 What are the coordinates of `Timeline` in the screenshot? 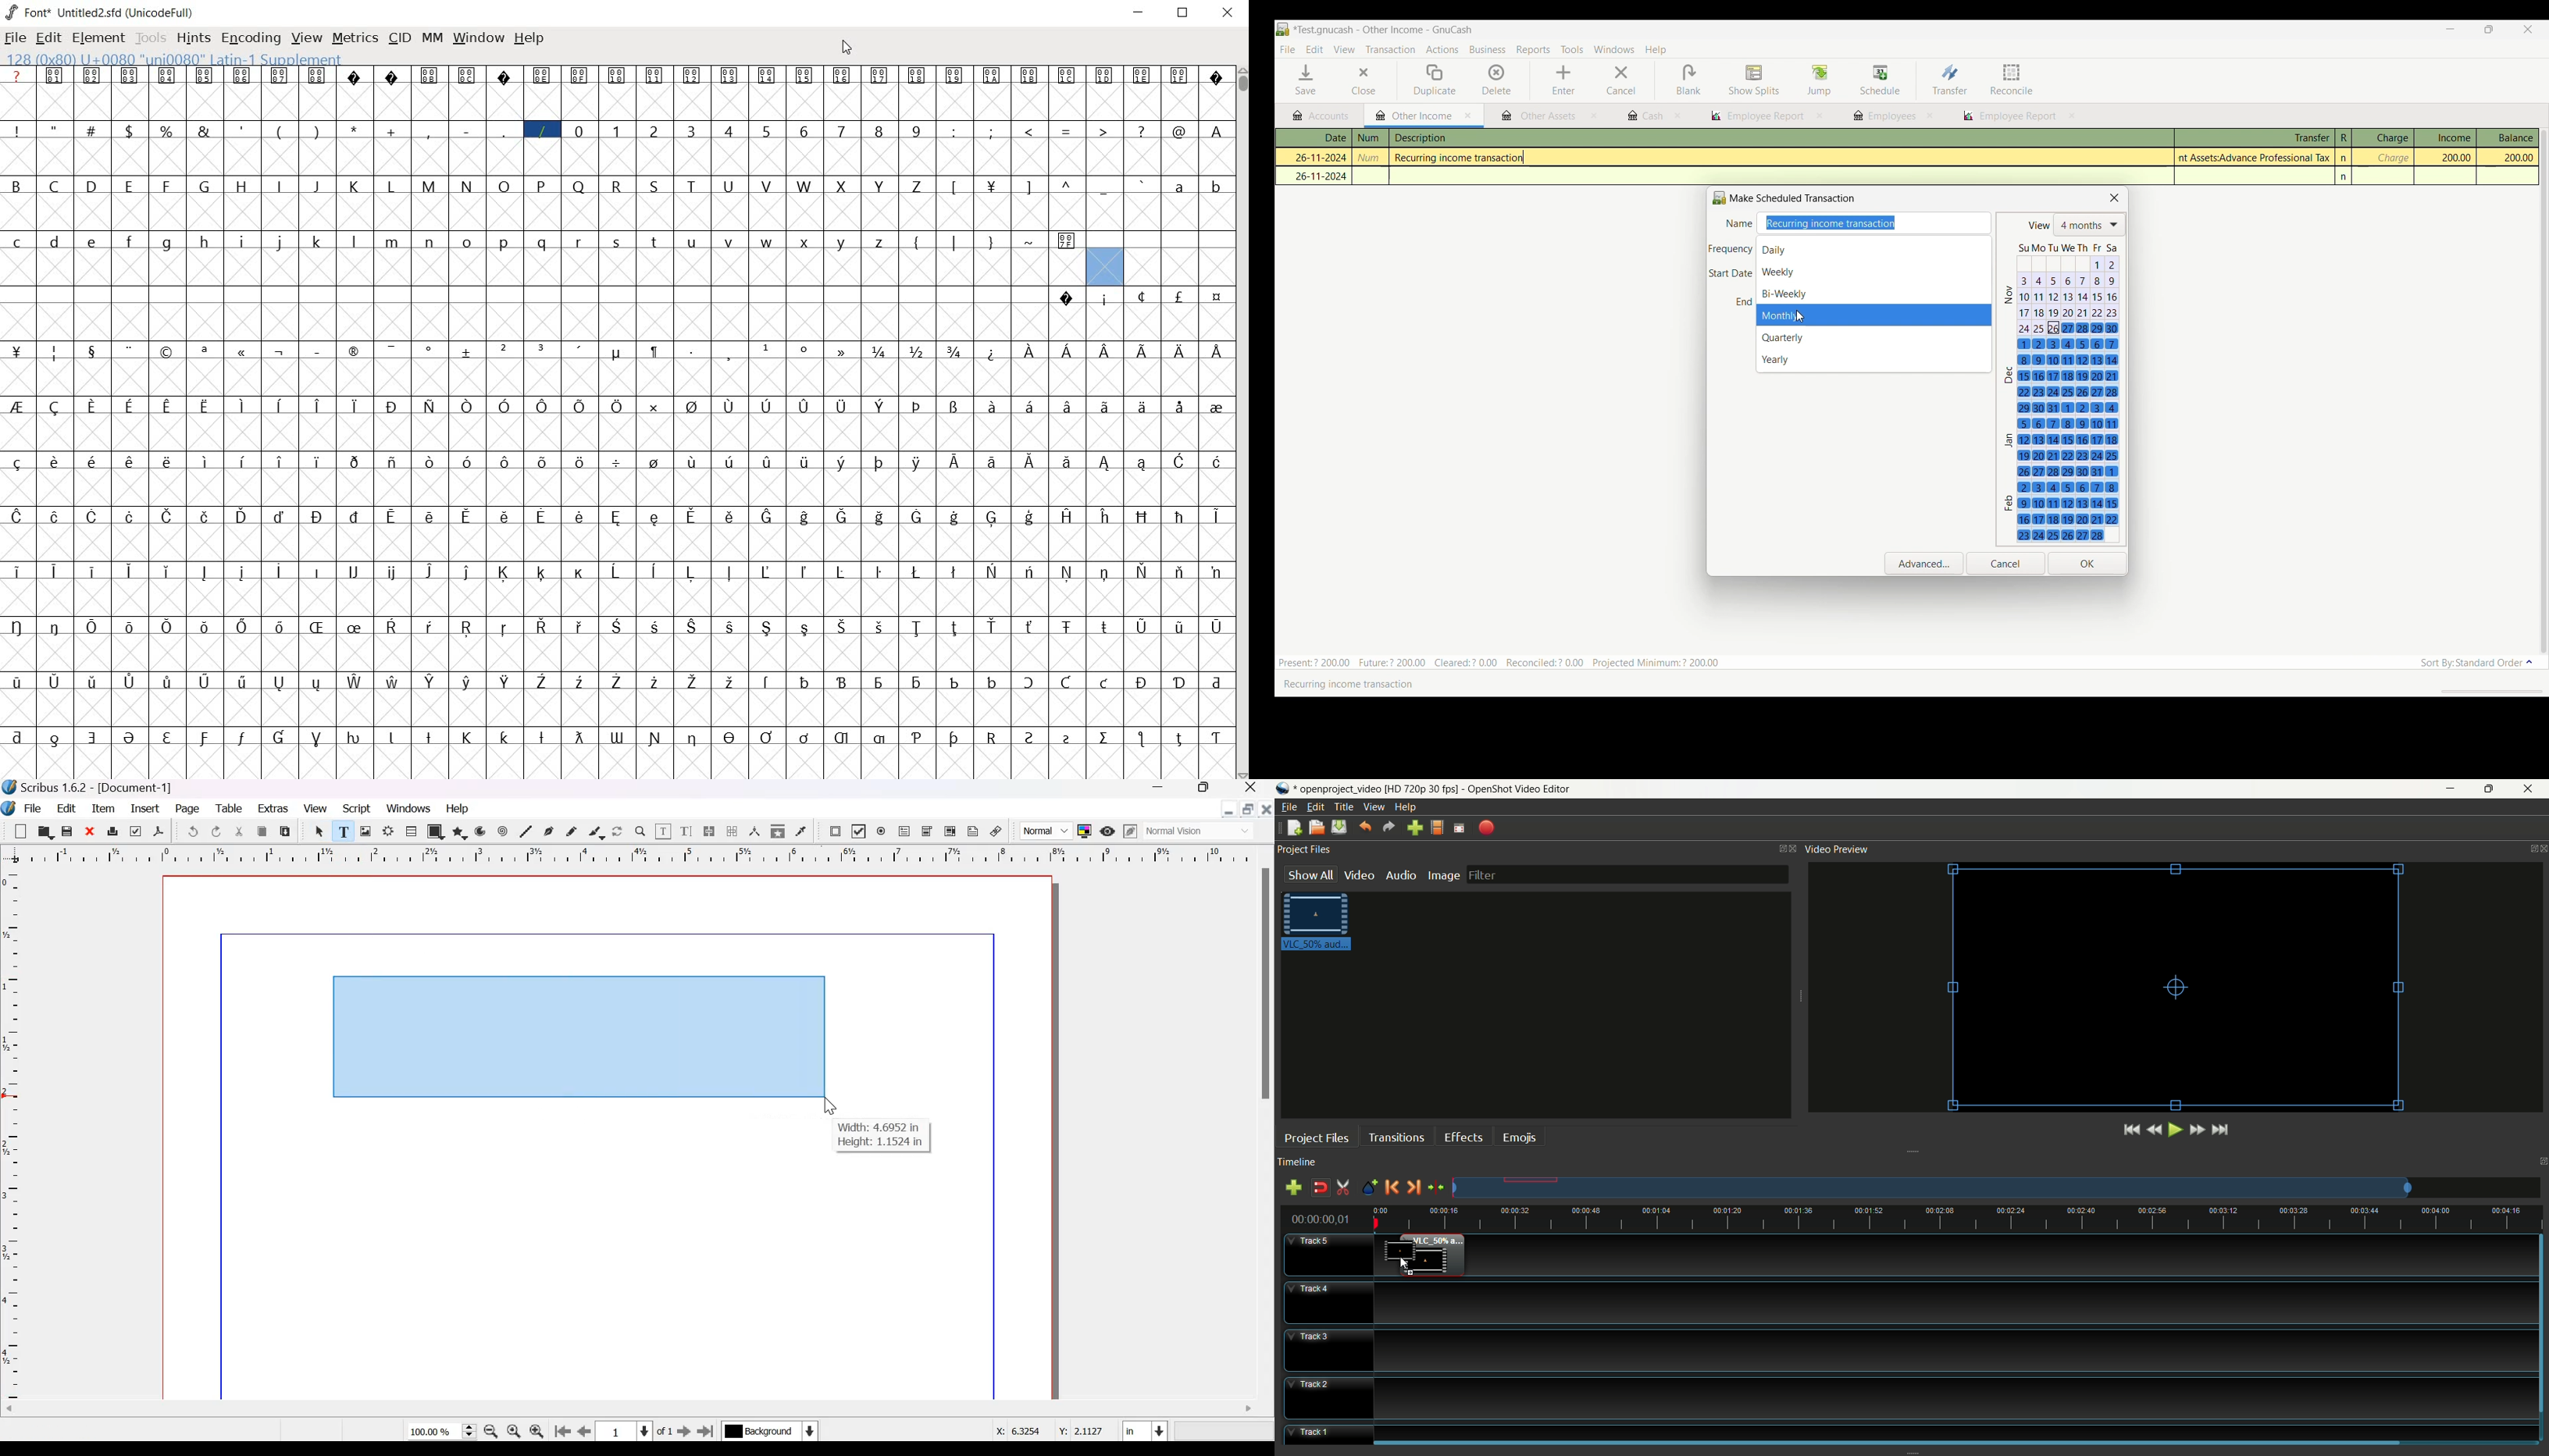 It's located at (1957, 1220).